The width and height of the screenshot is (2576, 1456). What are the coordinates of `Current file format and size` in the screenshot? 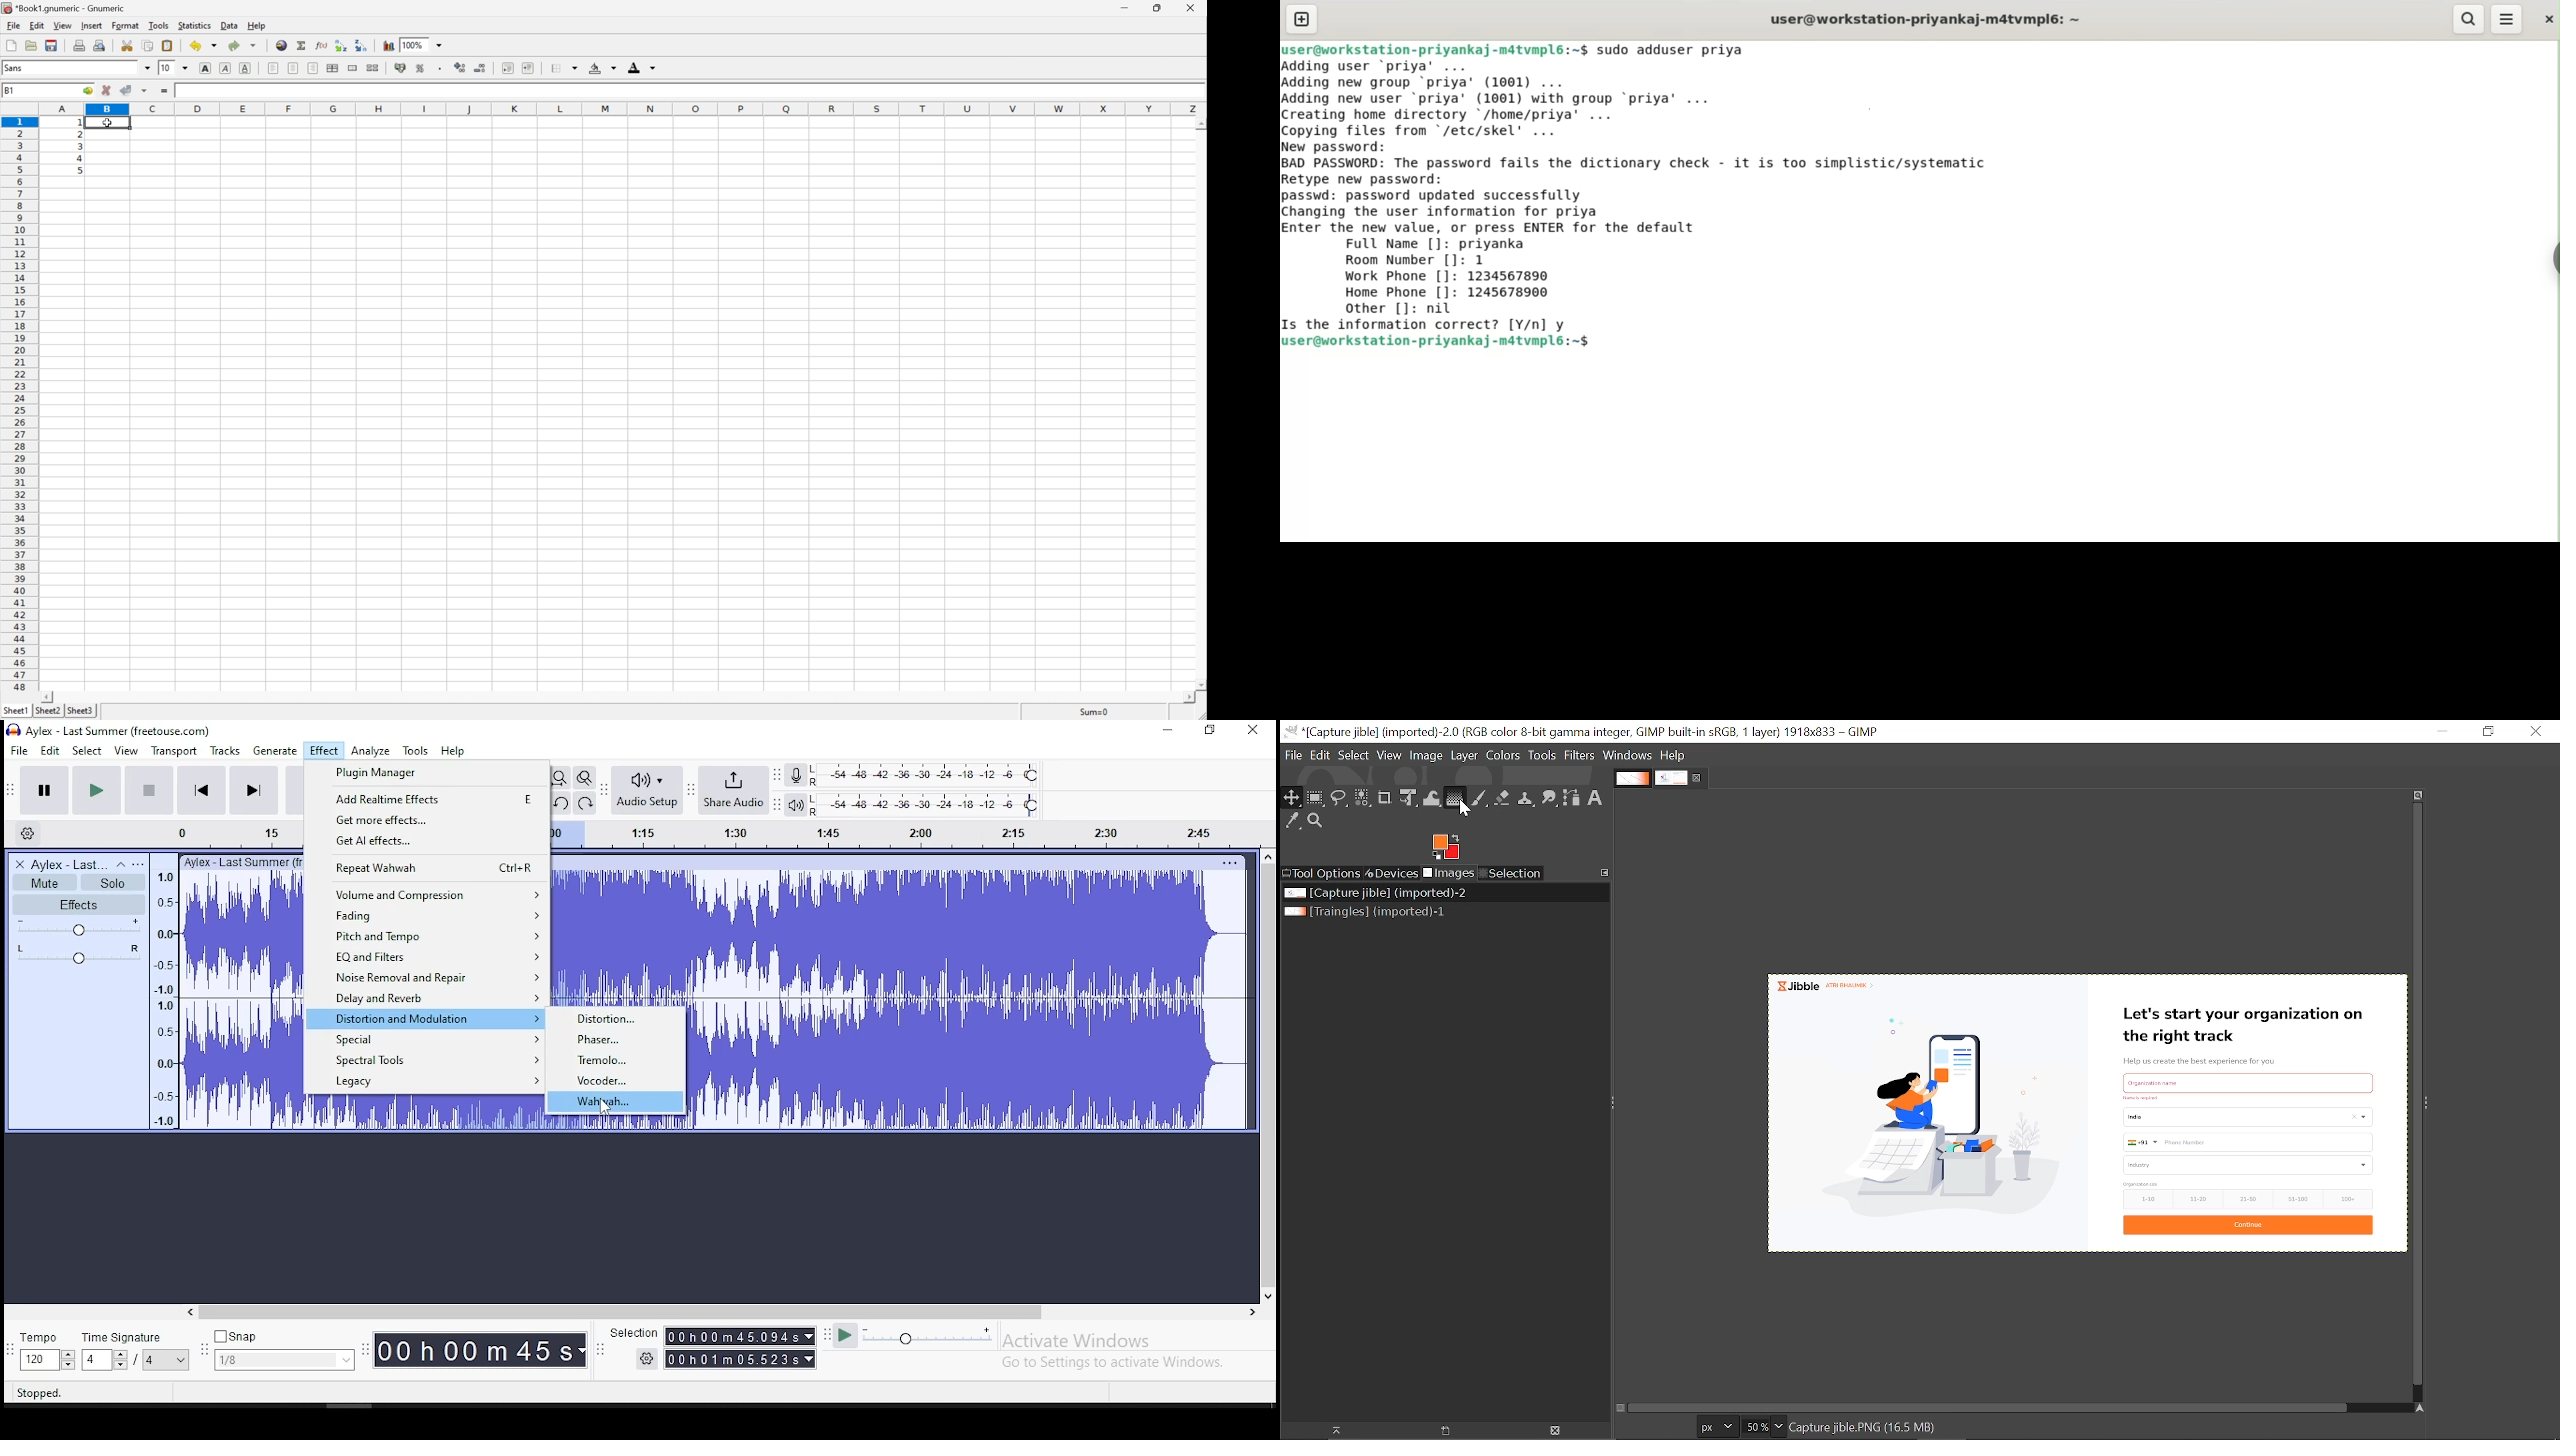 It's located at (1863, 1428).